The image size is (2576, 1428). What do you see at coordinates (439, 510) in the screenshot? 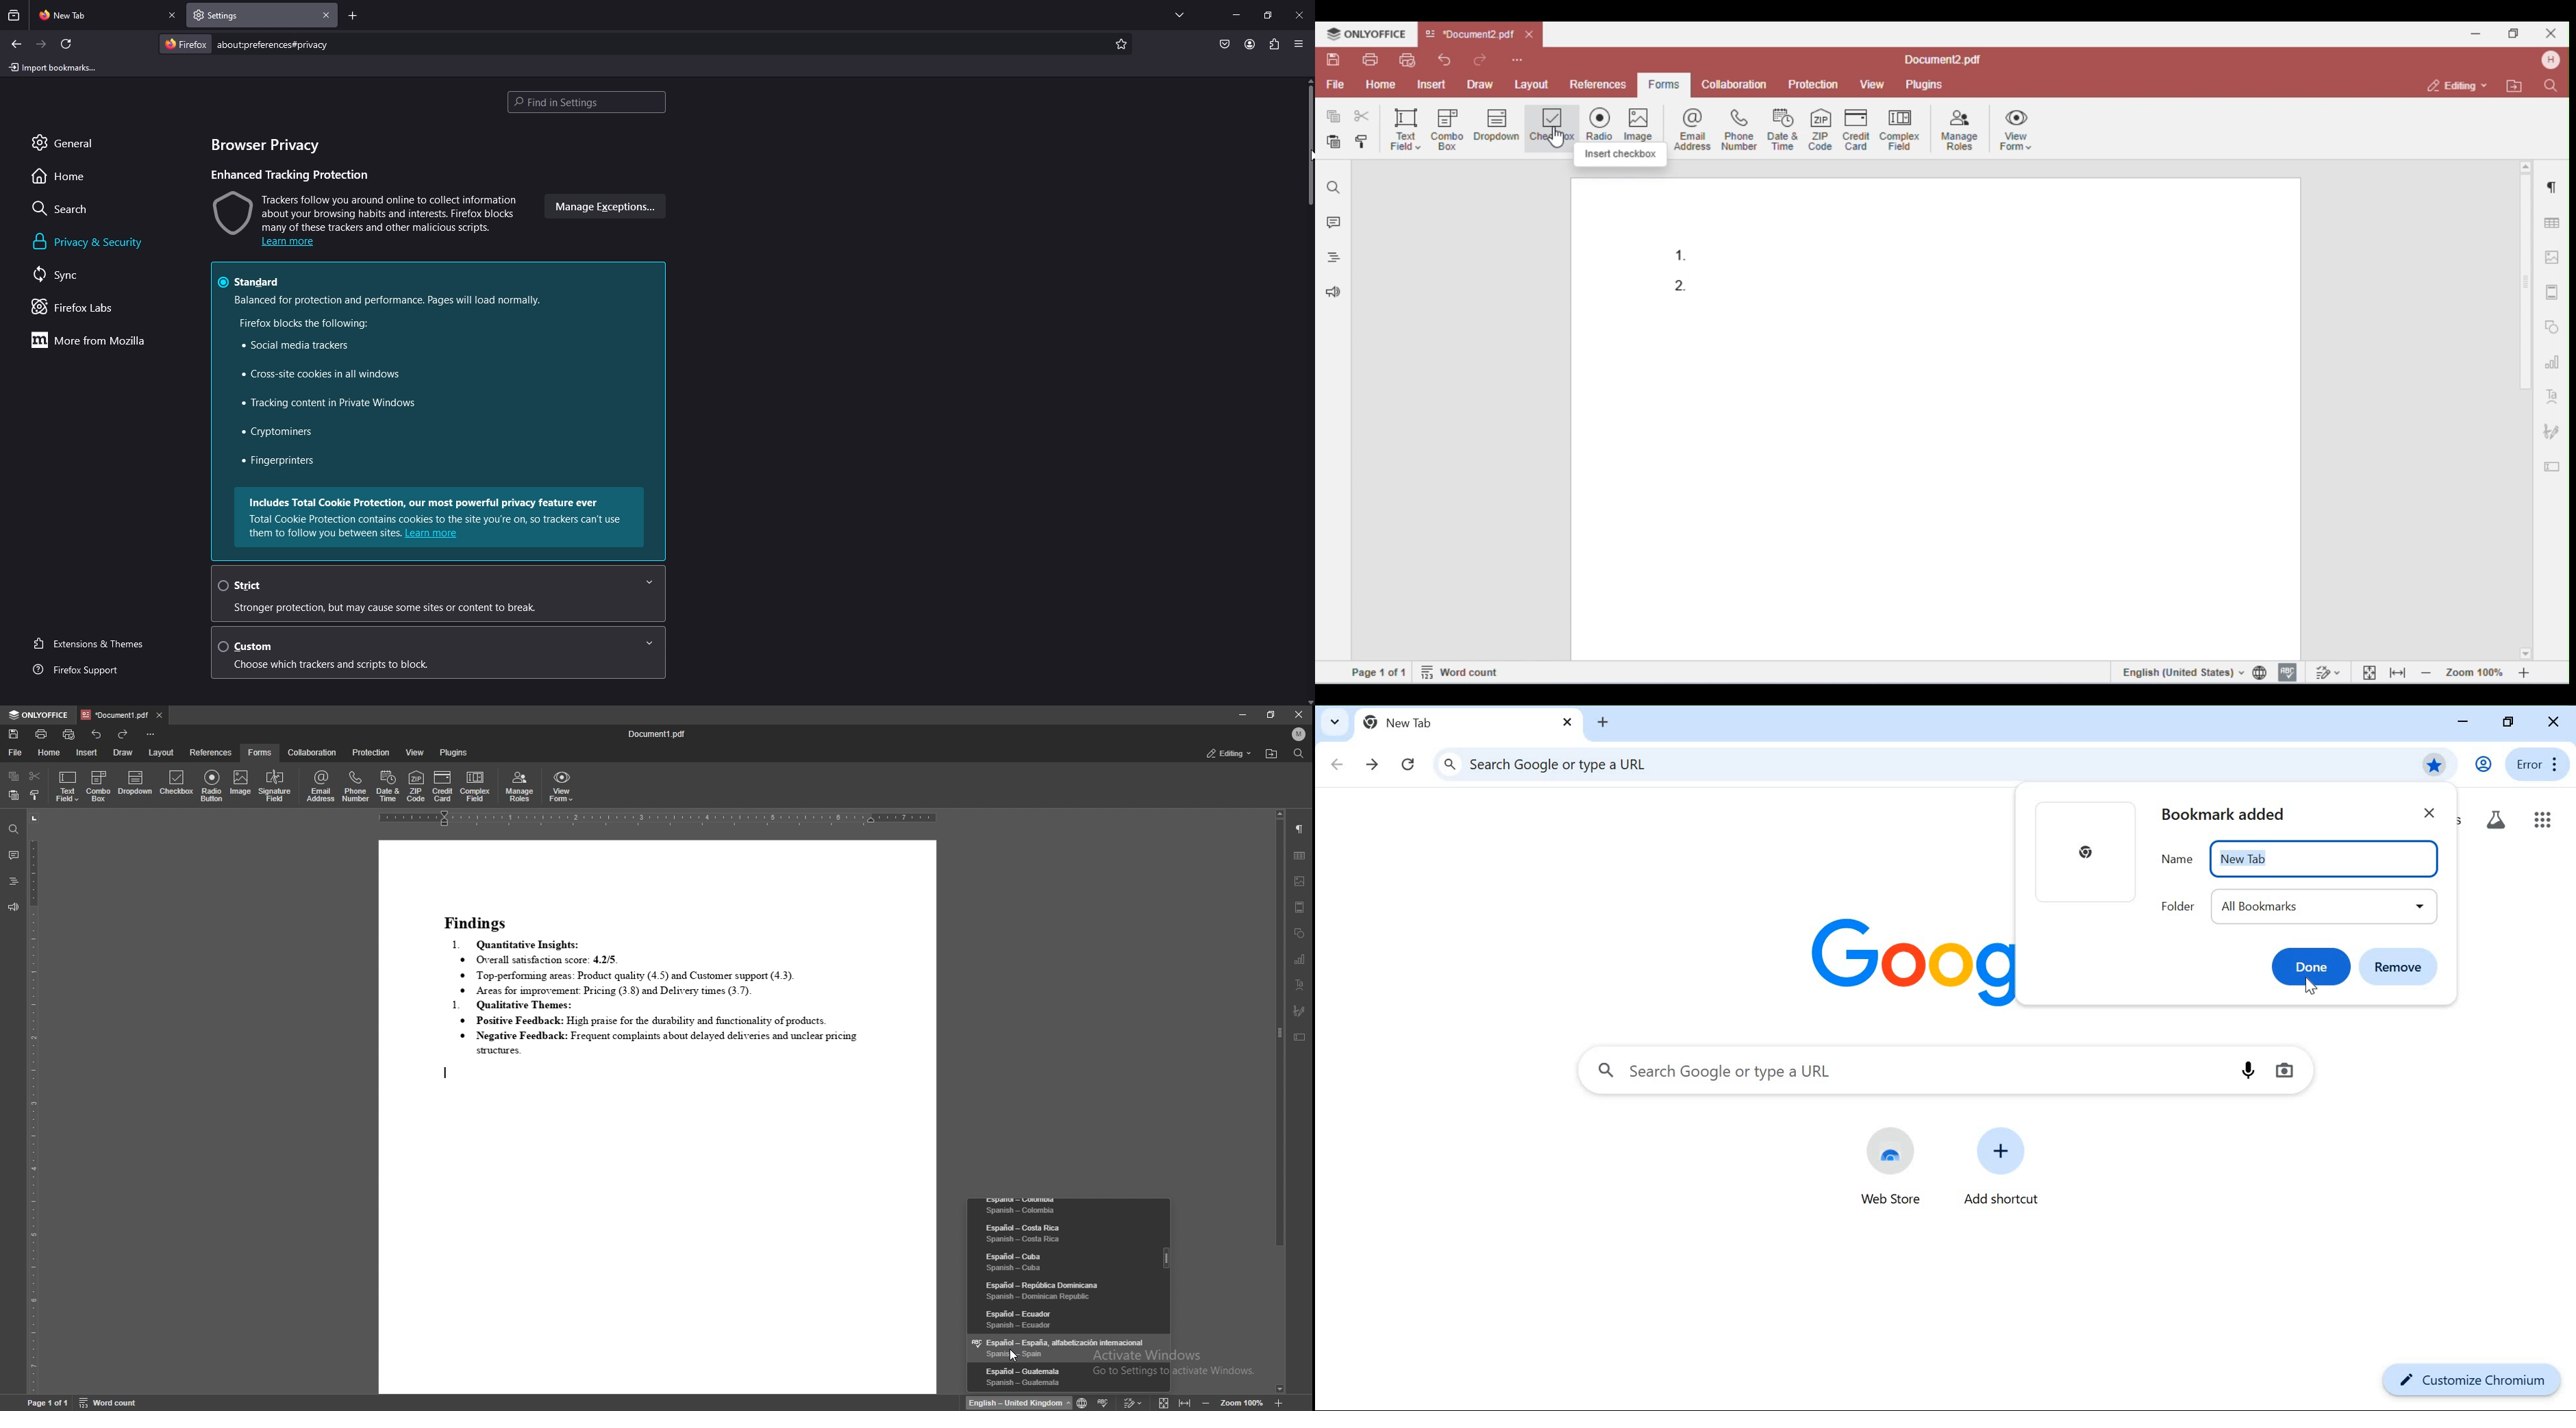
I see `Includes Total Cookie Protection, our most powerful privacy feature everTotal Cookie Protection contains cookies to the site you're on, so trackers can't use` at bounding box center [439, 510].